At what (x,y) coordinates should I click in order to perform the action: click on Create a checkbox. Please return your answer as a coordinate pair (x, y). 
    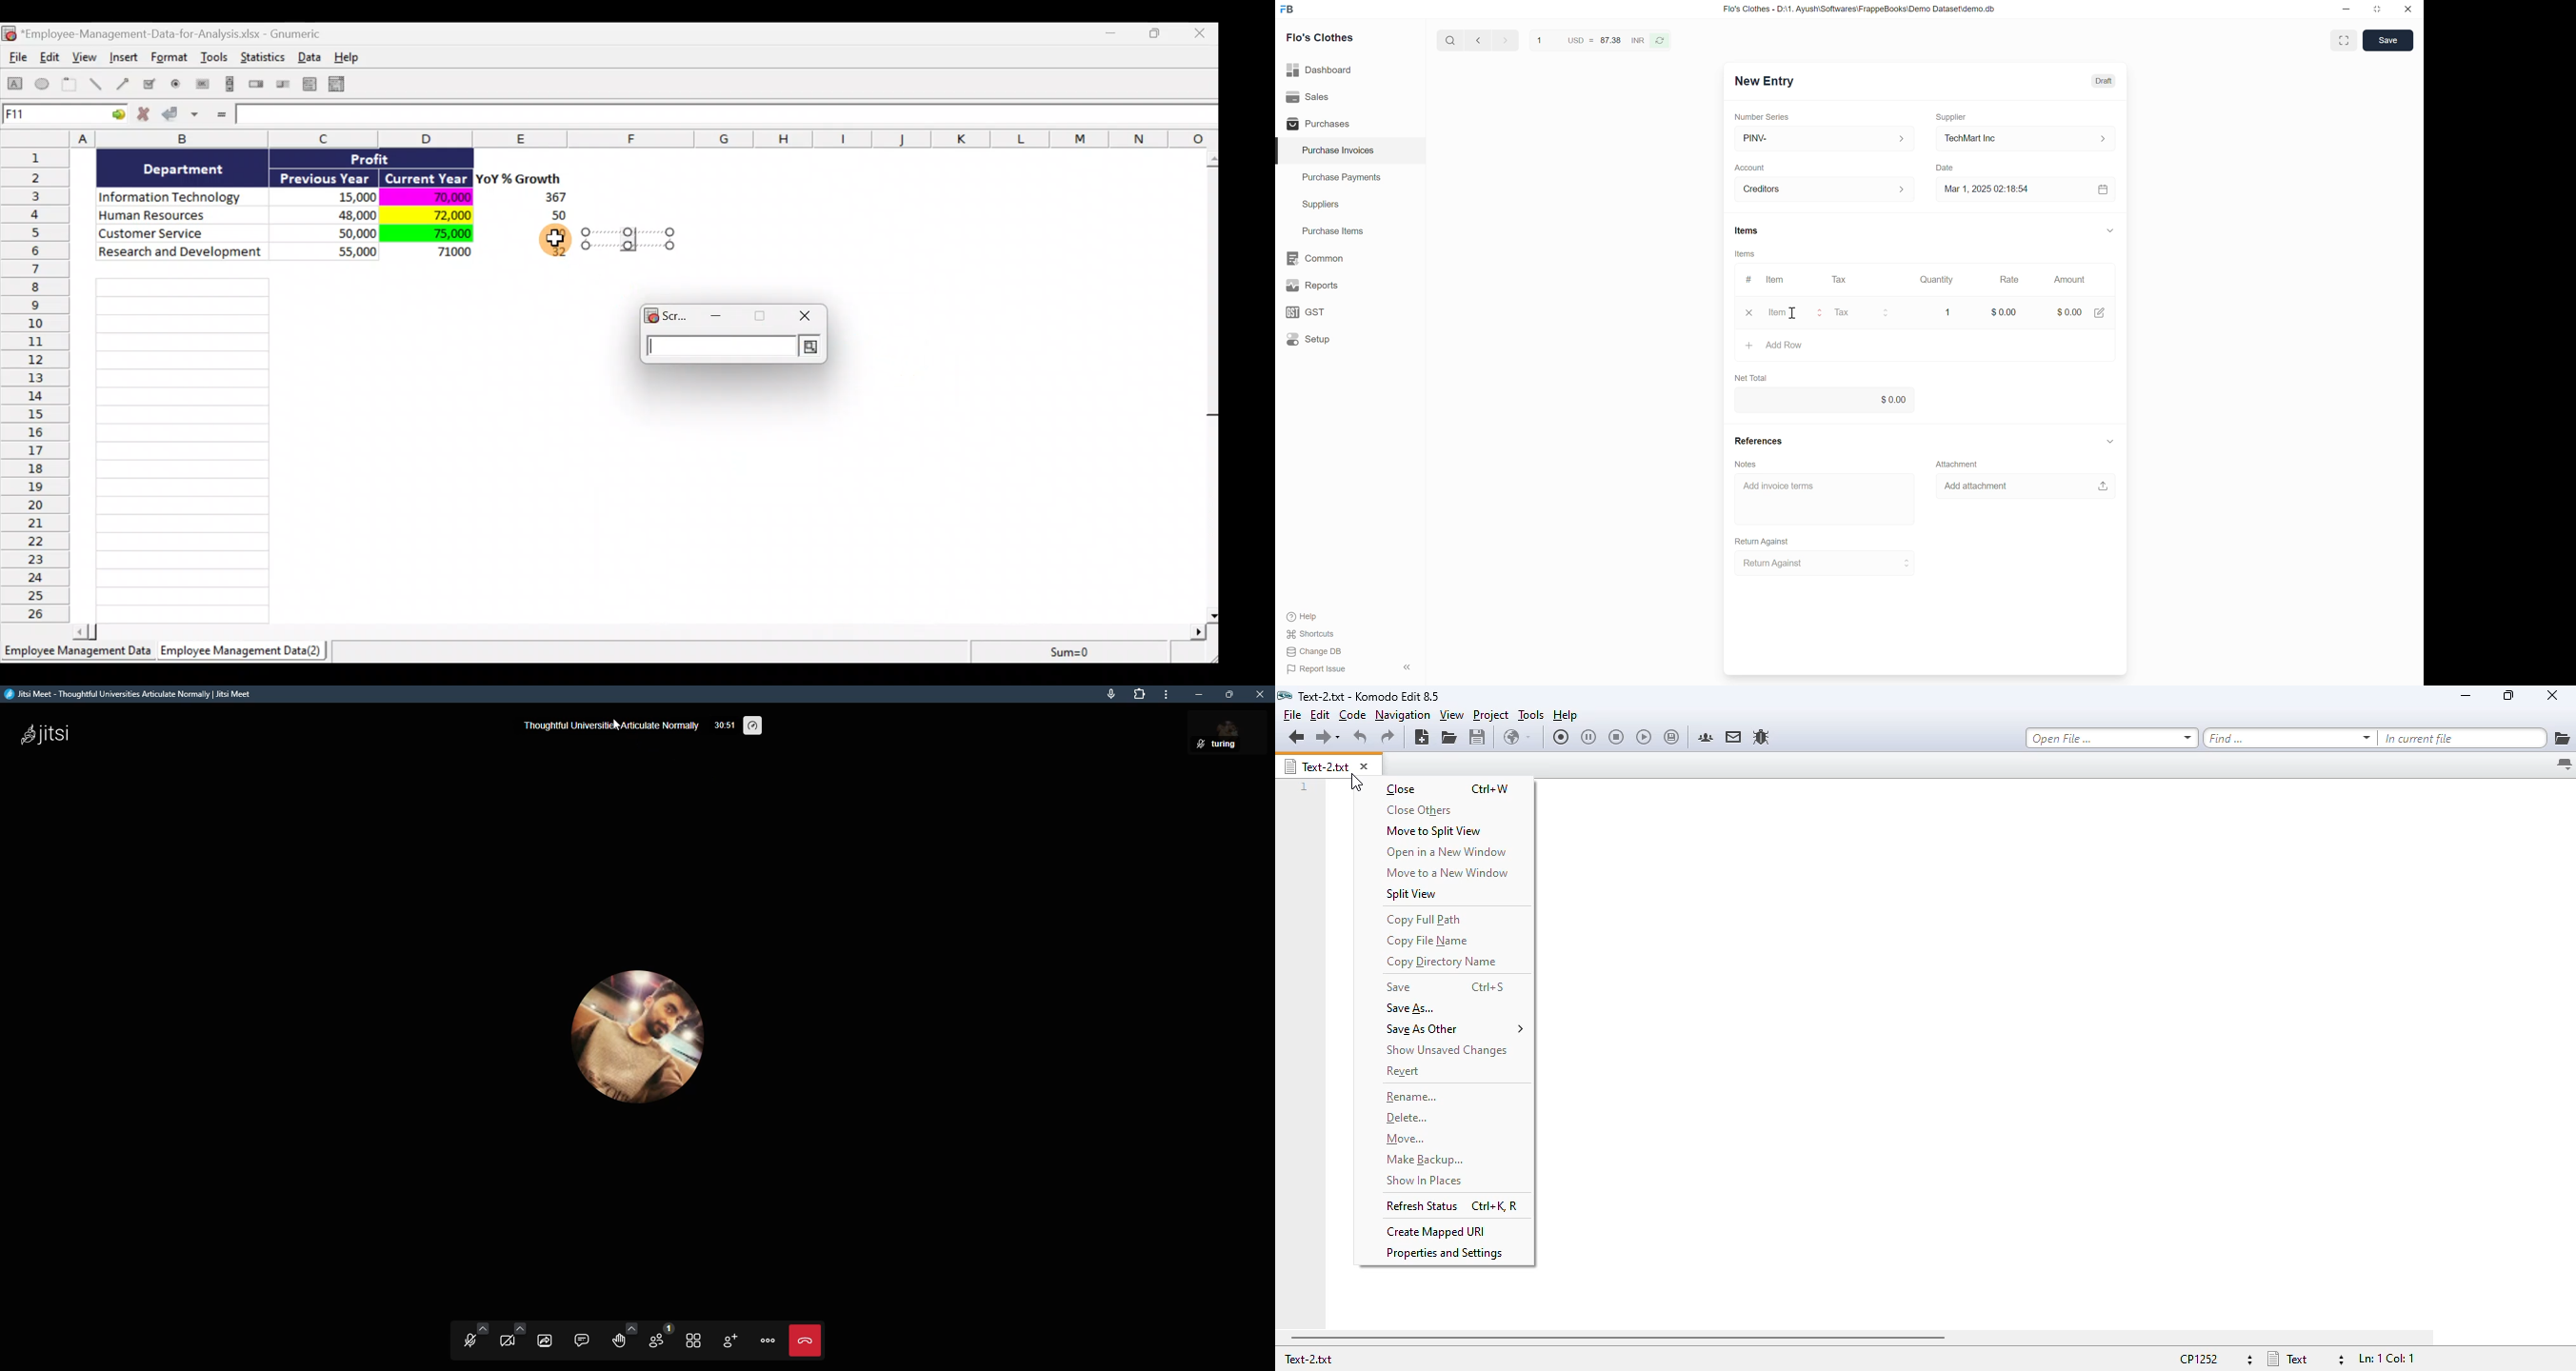
    Looking at the image, I should click on (150, 84).